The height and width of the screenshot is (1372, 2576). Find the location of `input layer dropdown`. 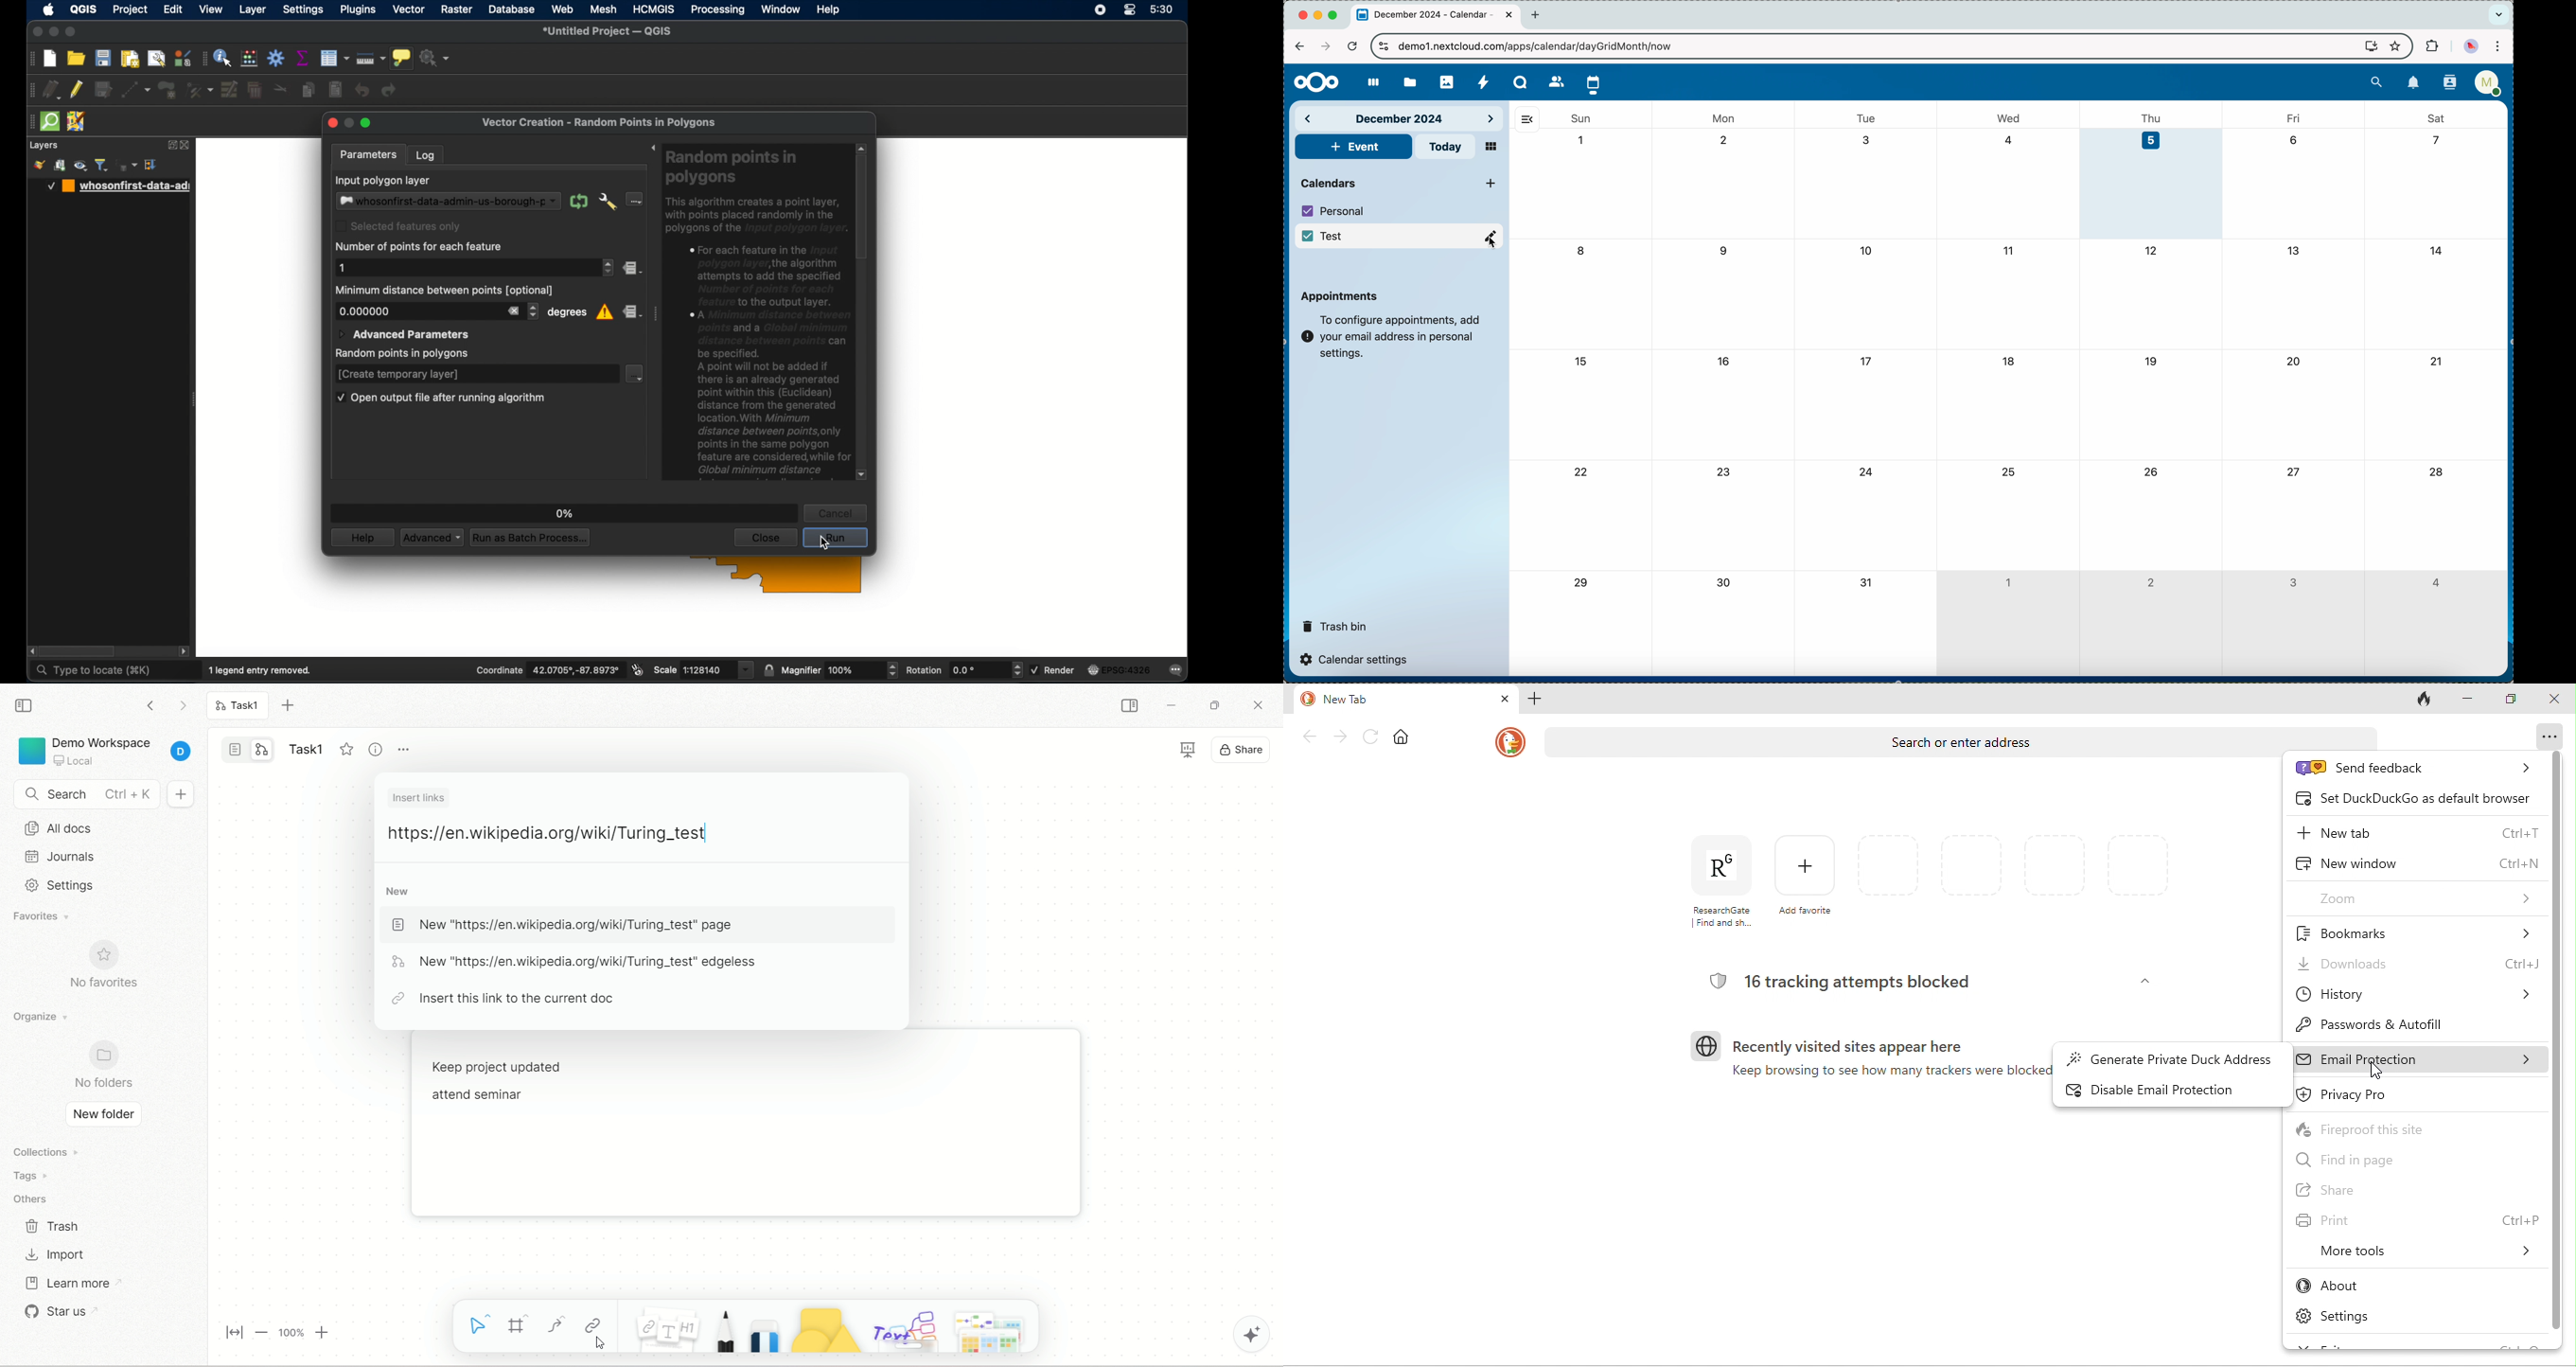

input layer dropdown is located at coordinates (448, 201).